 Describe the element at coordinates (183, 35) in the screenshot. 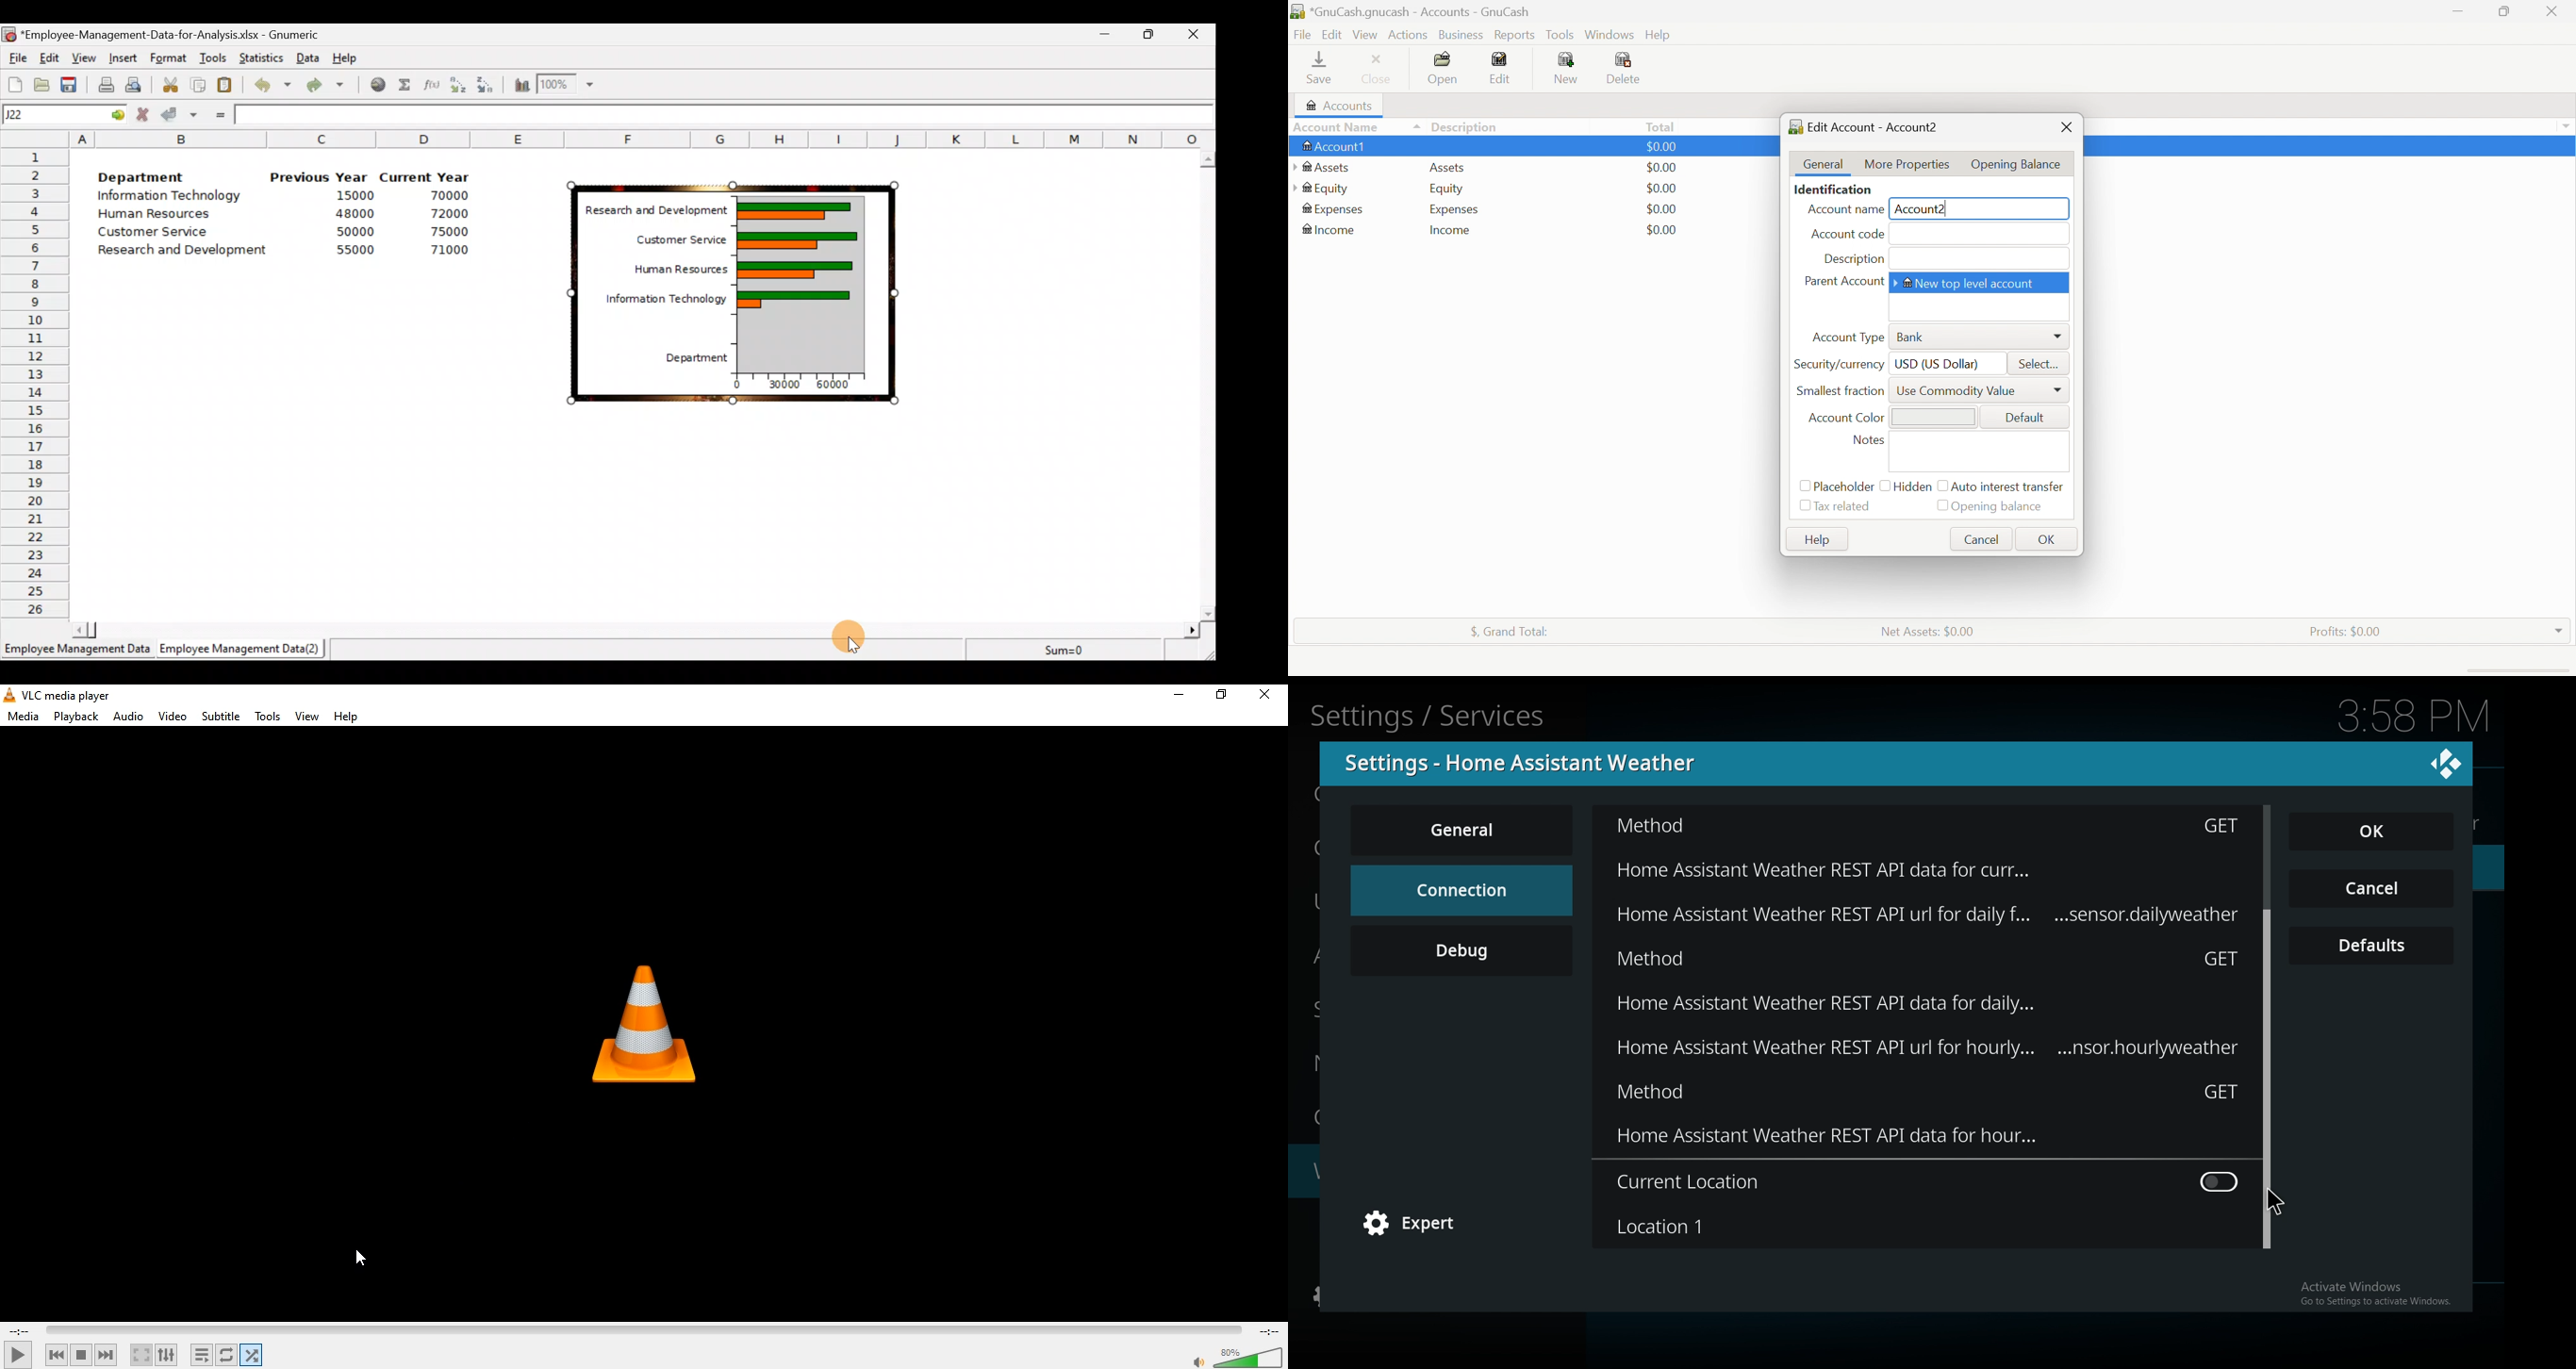

I see `‘Employee-Management-Data-for-Analysis.xlsx - Gnumeric` at that location.